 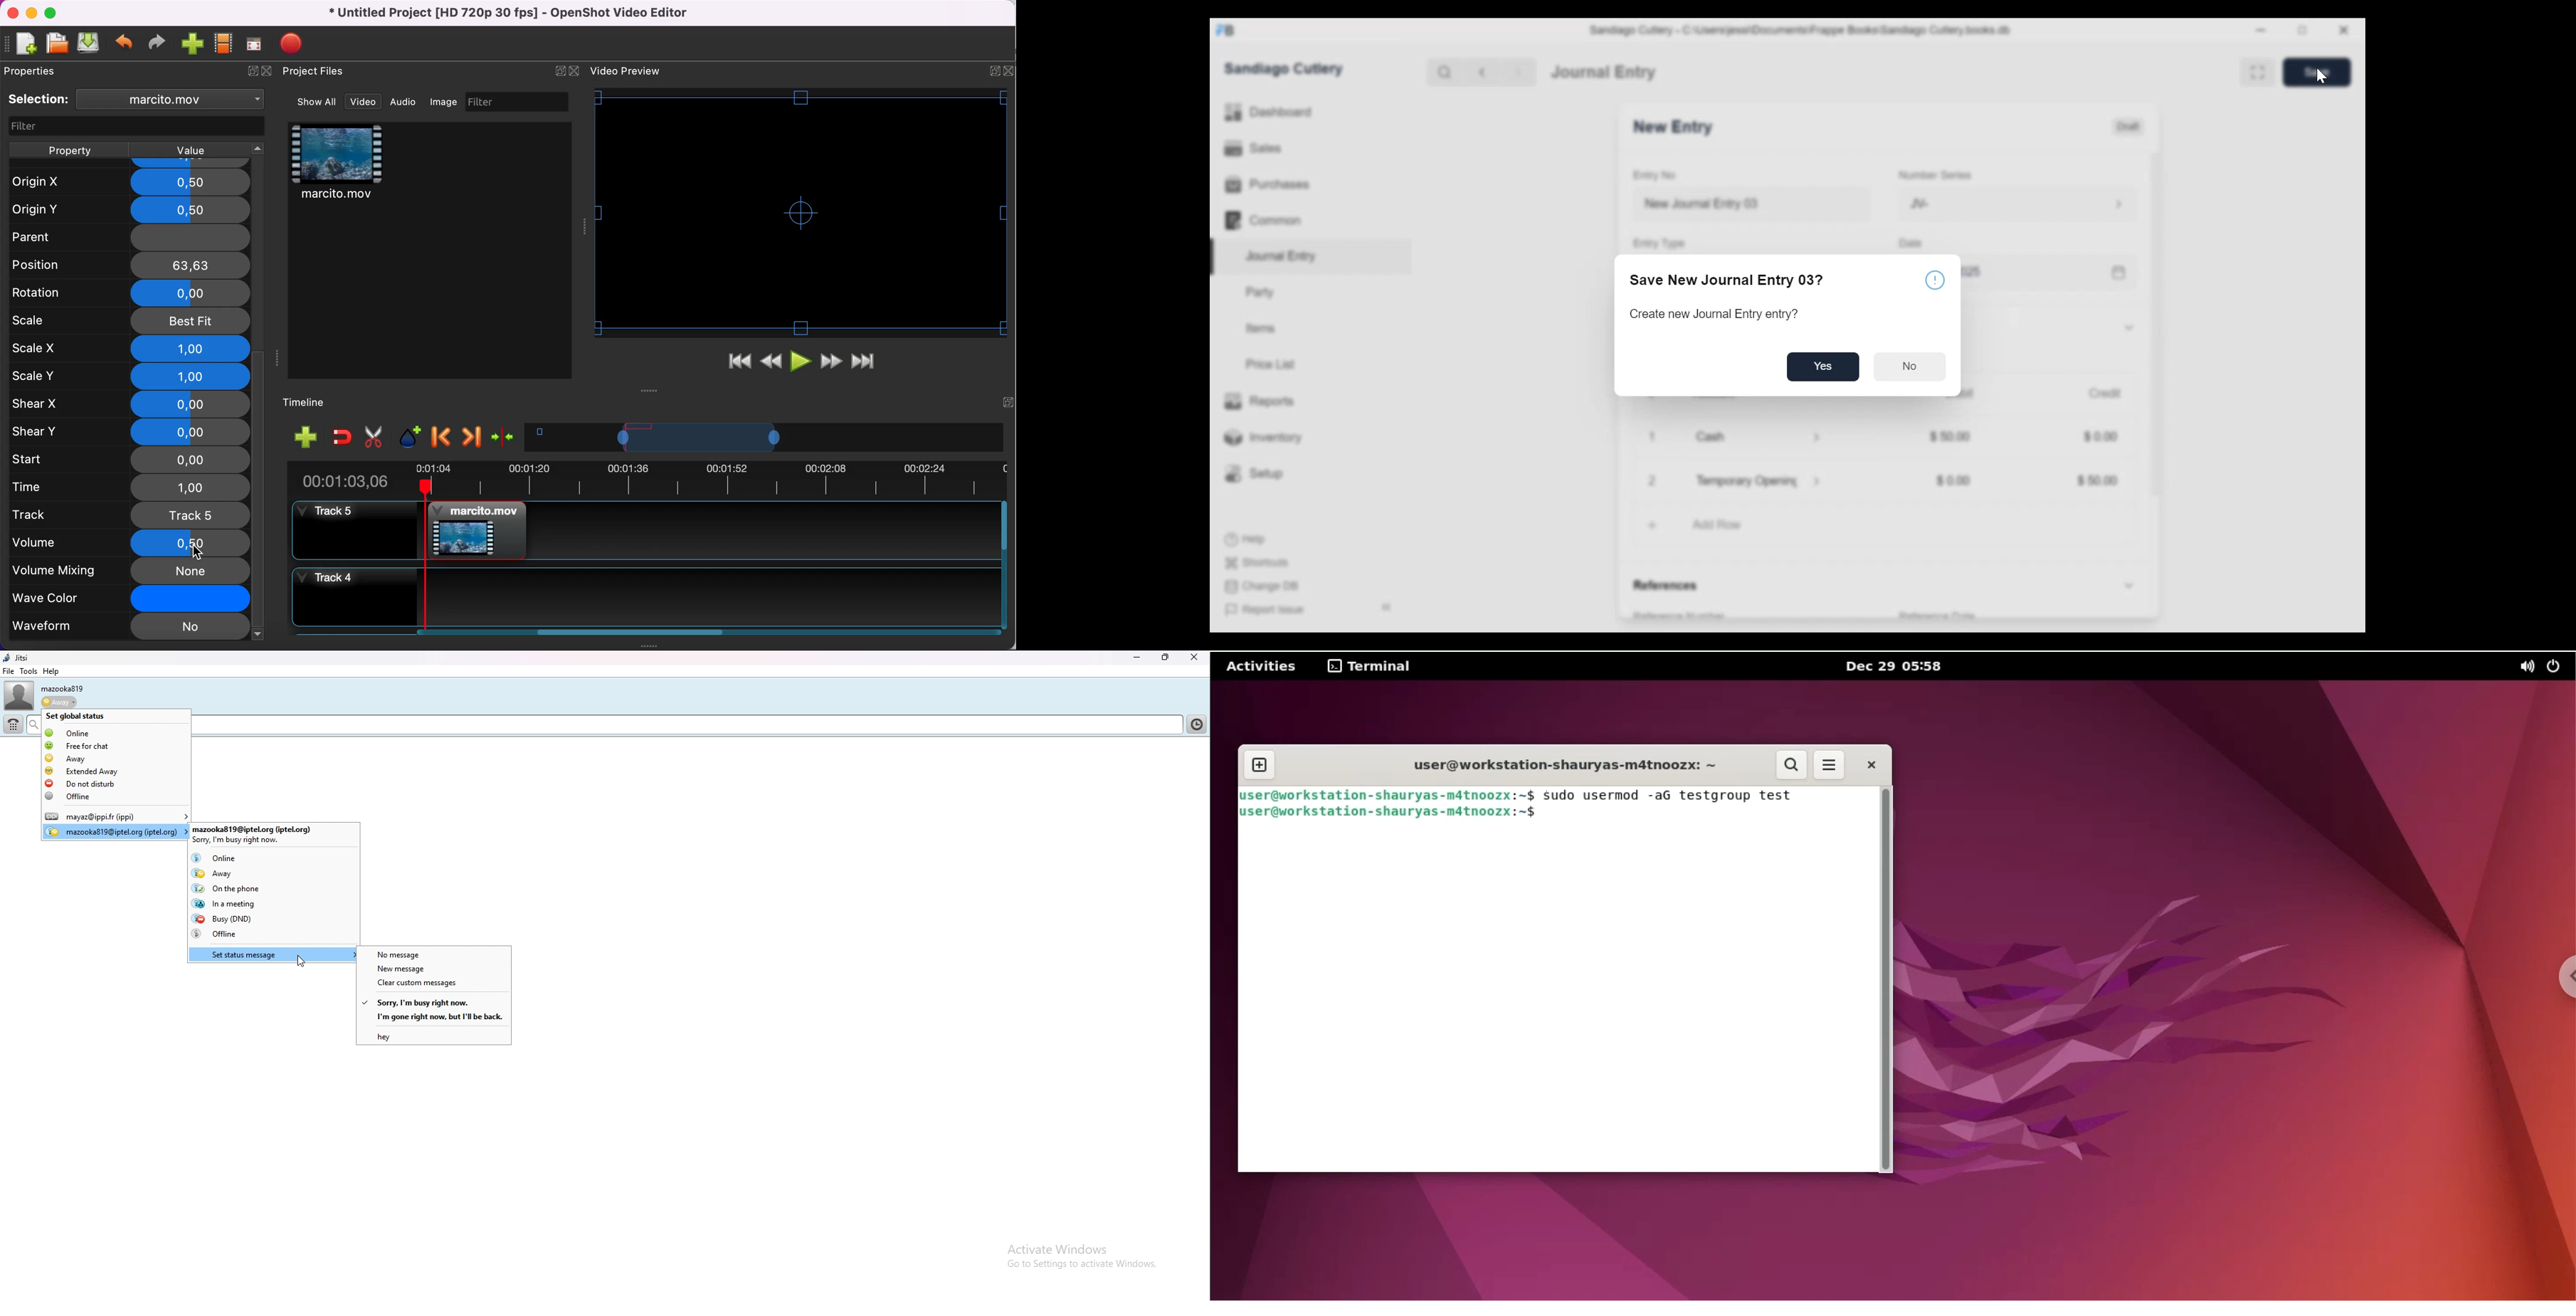 I want to click on offline, so click(x=118, y=797).